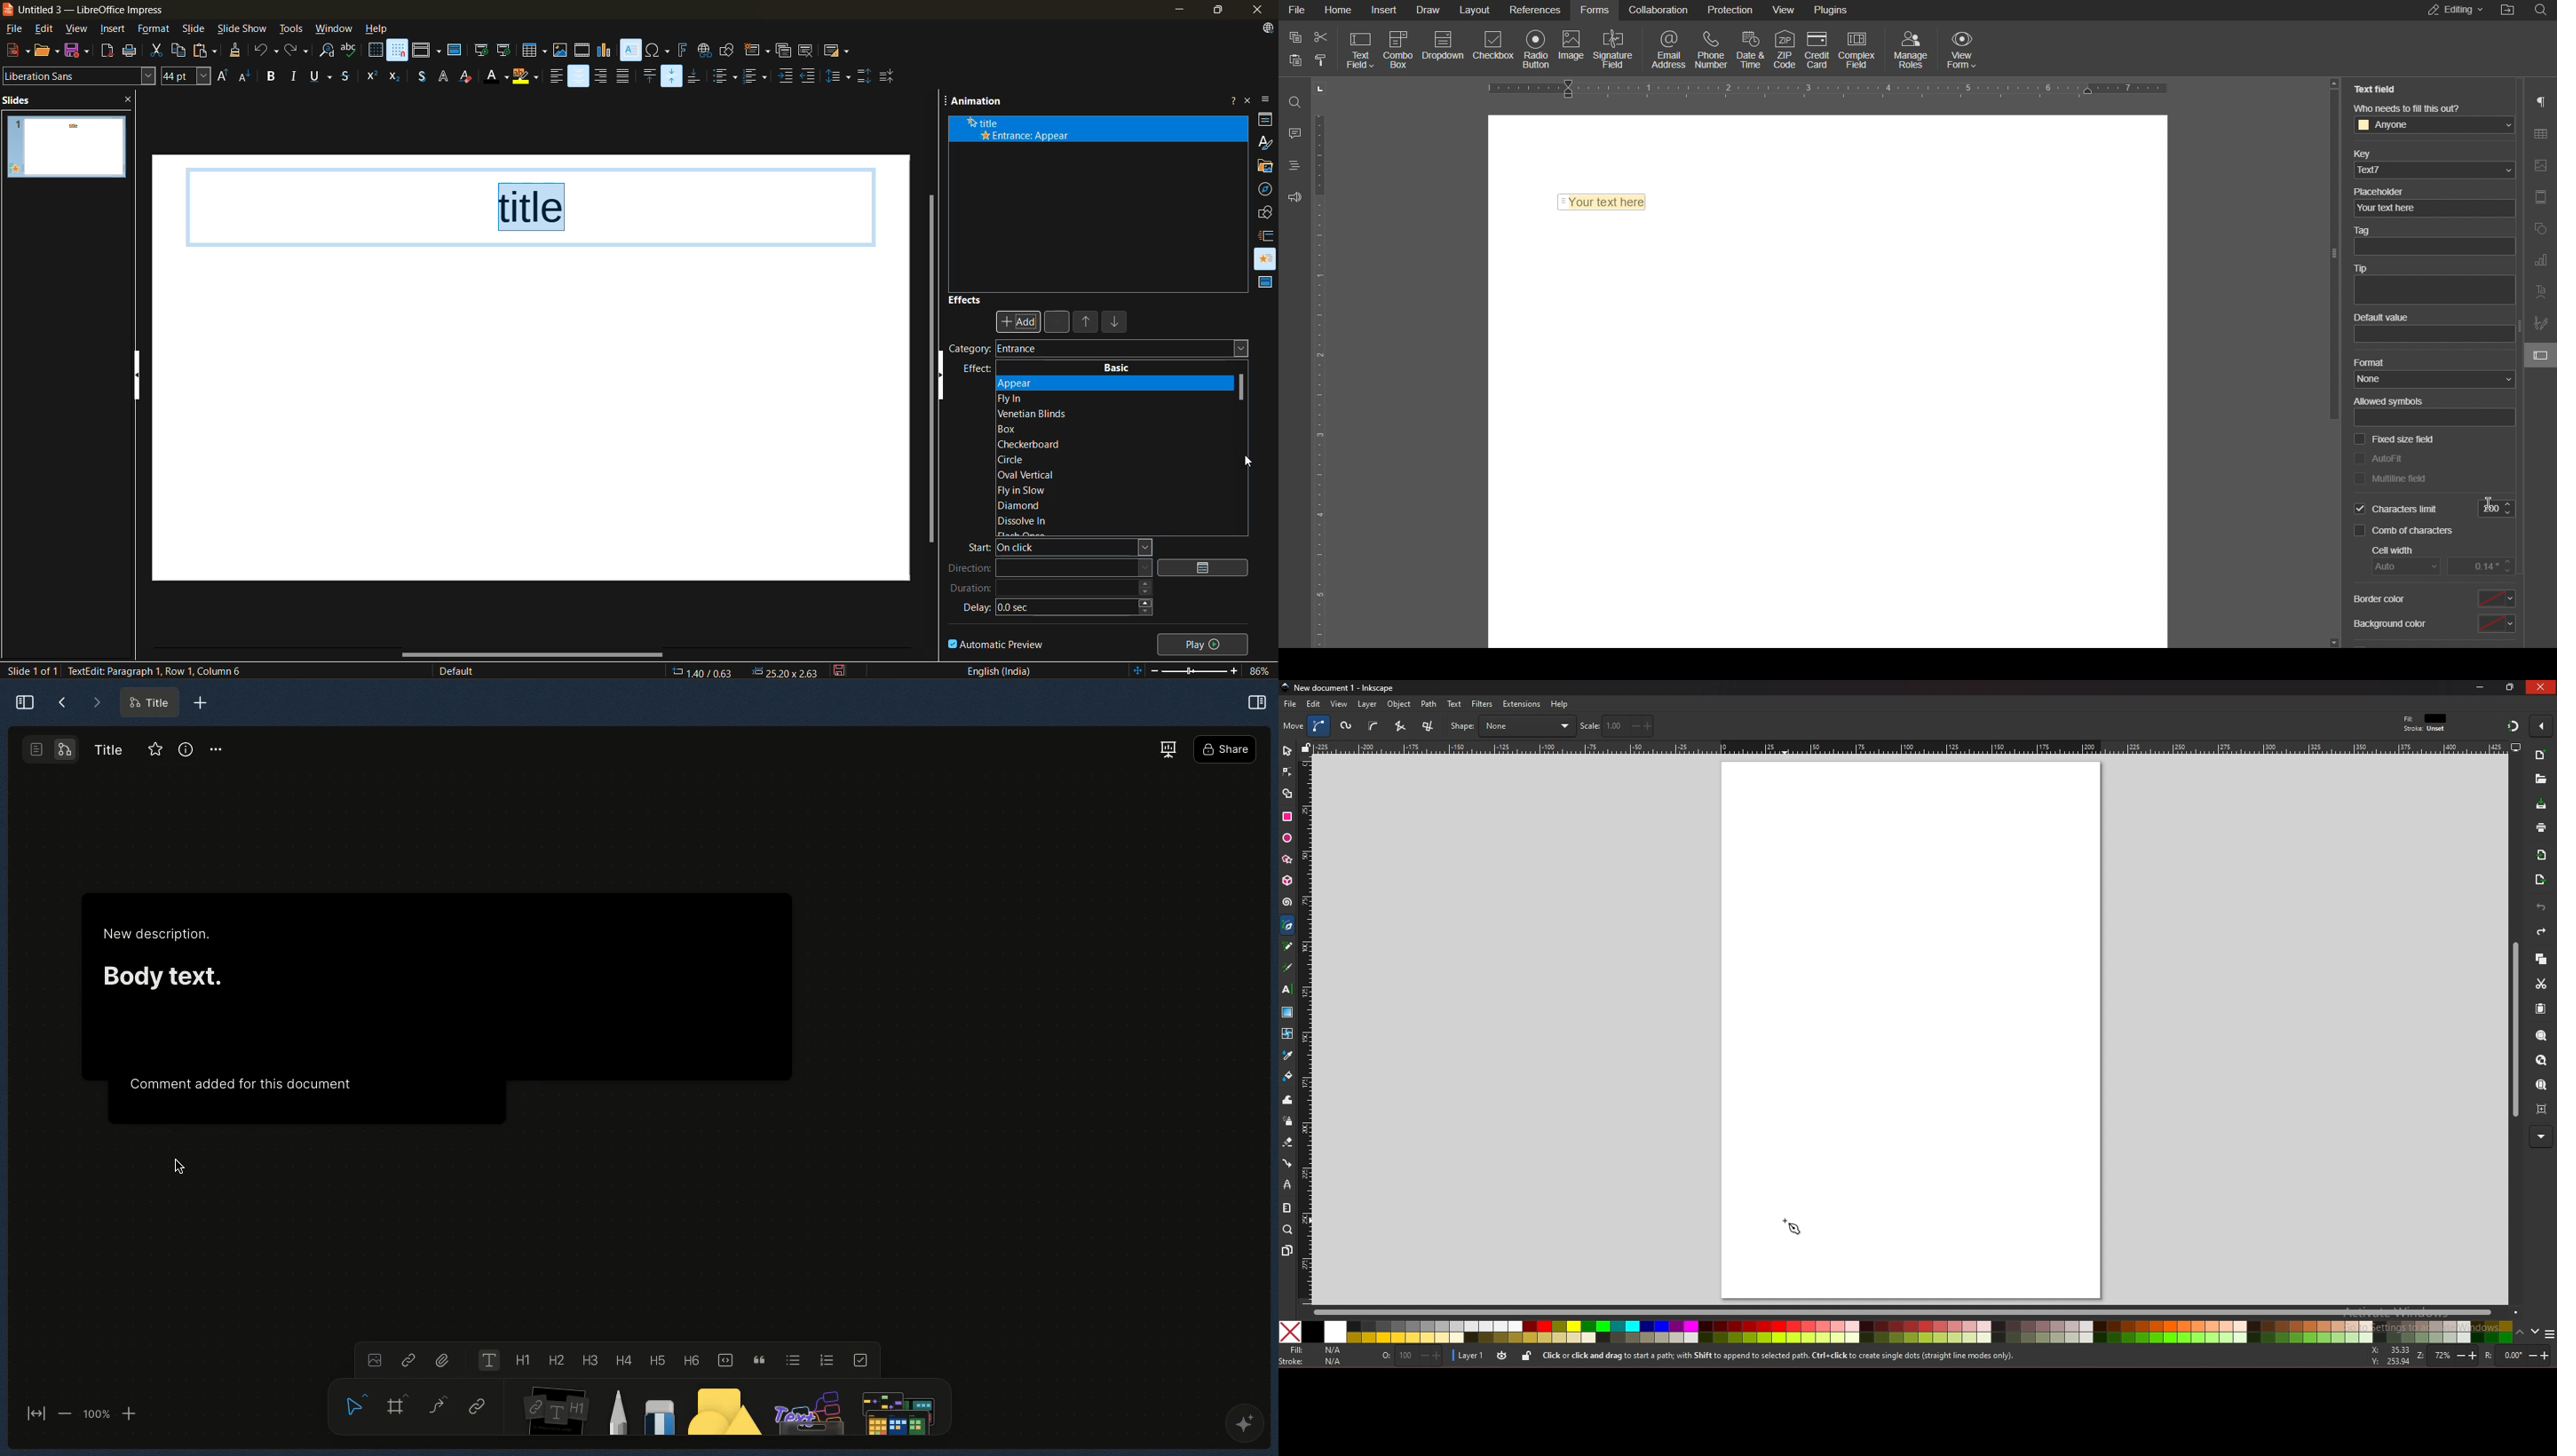  Describe the element at coordinates (2540, 1061) in the screenshot. I see `zoom drawing` at that location.